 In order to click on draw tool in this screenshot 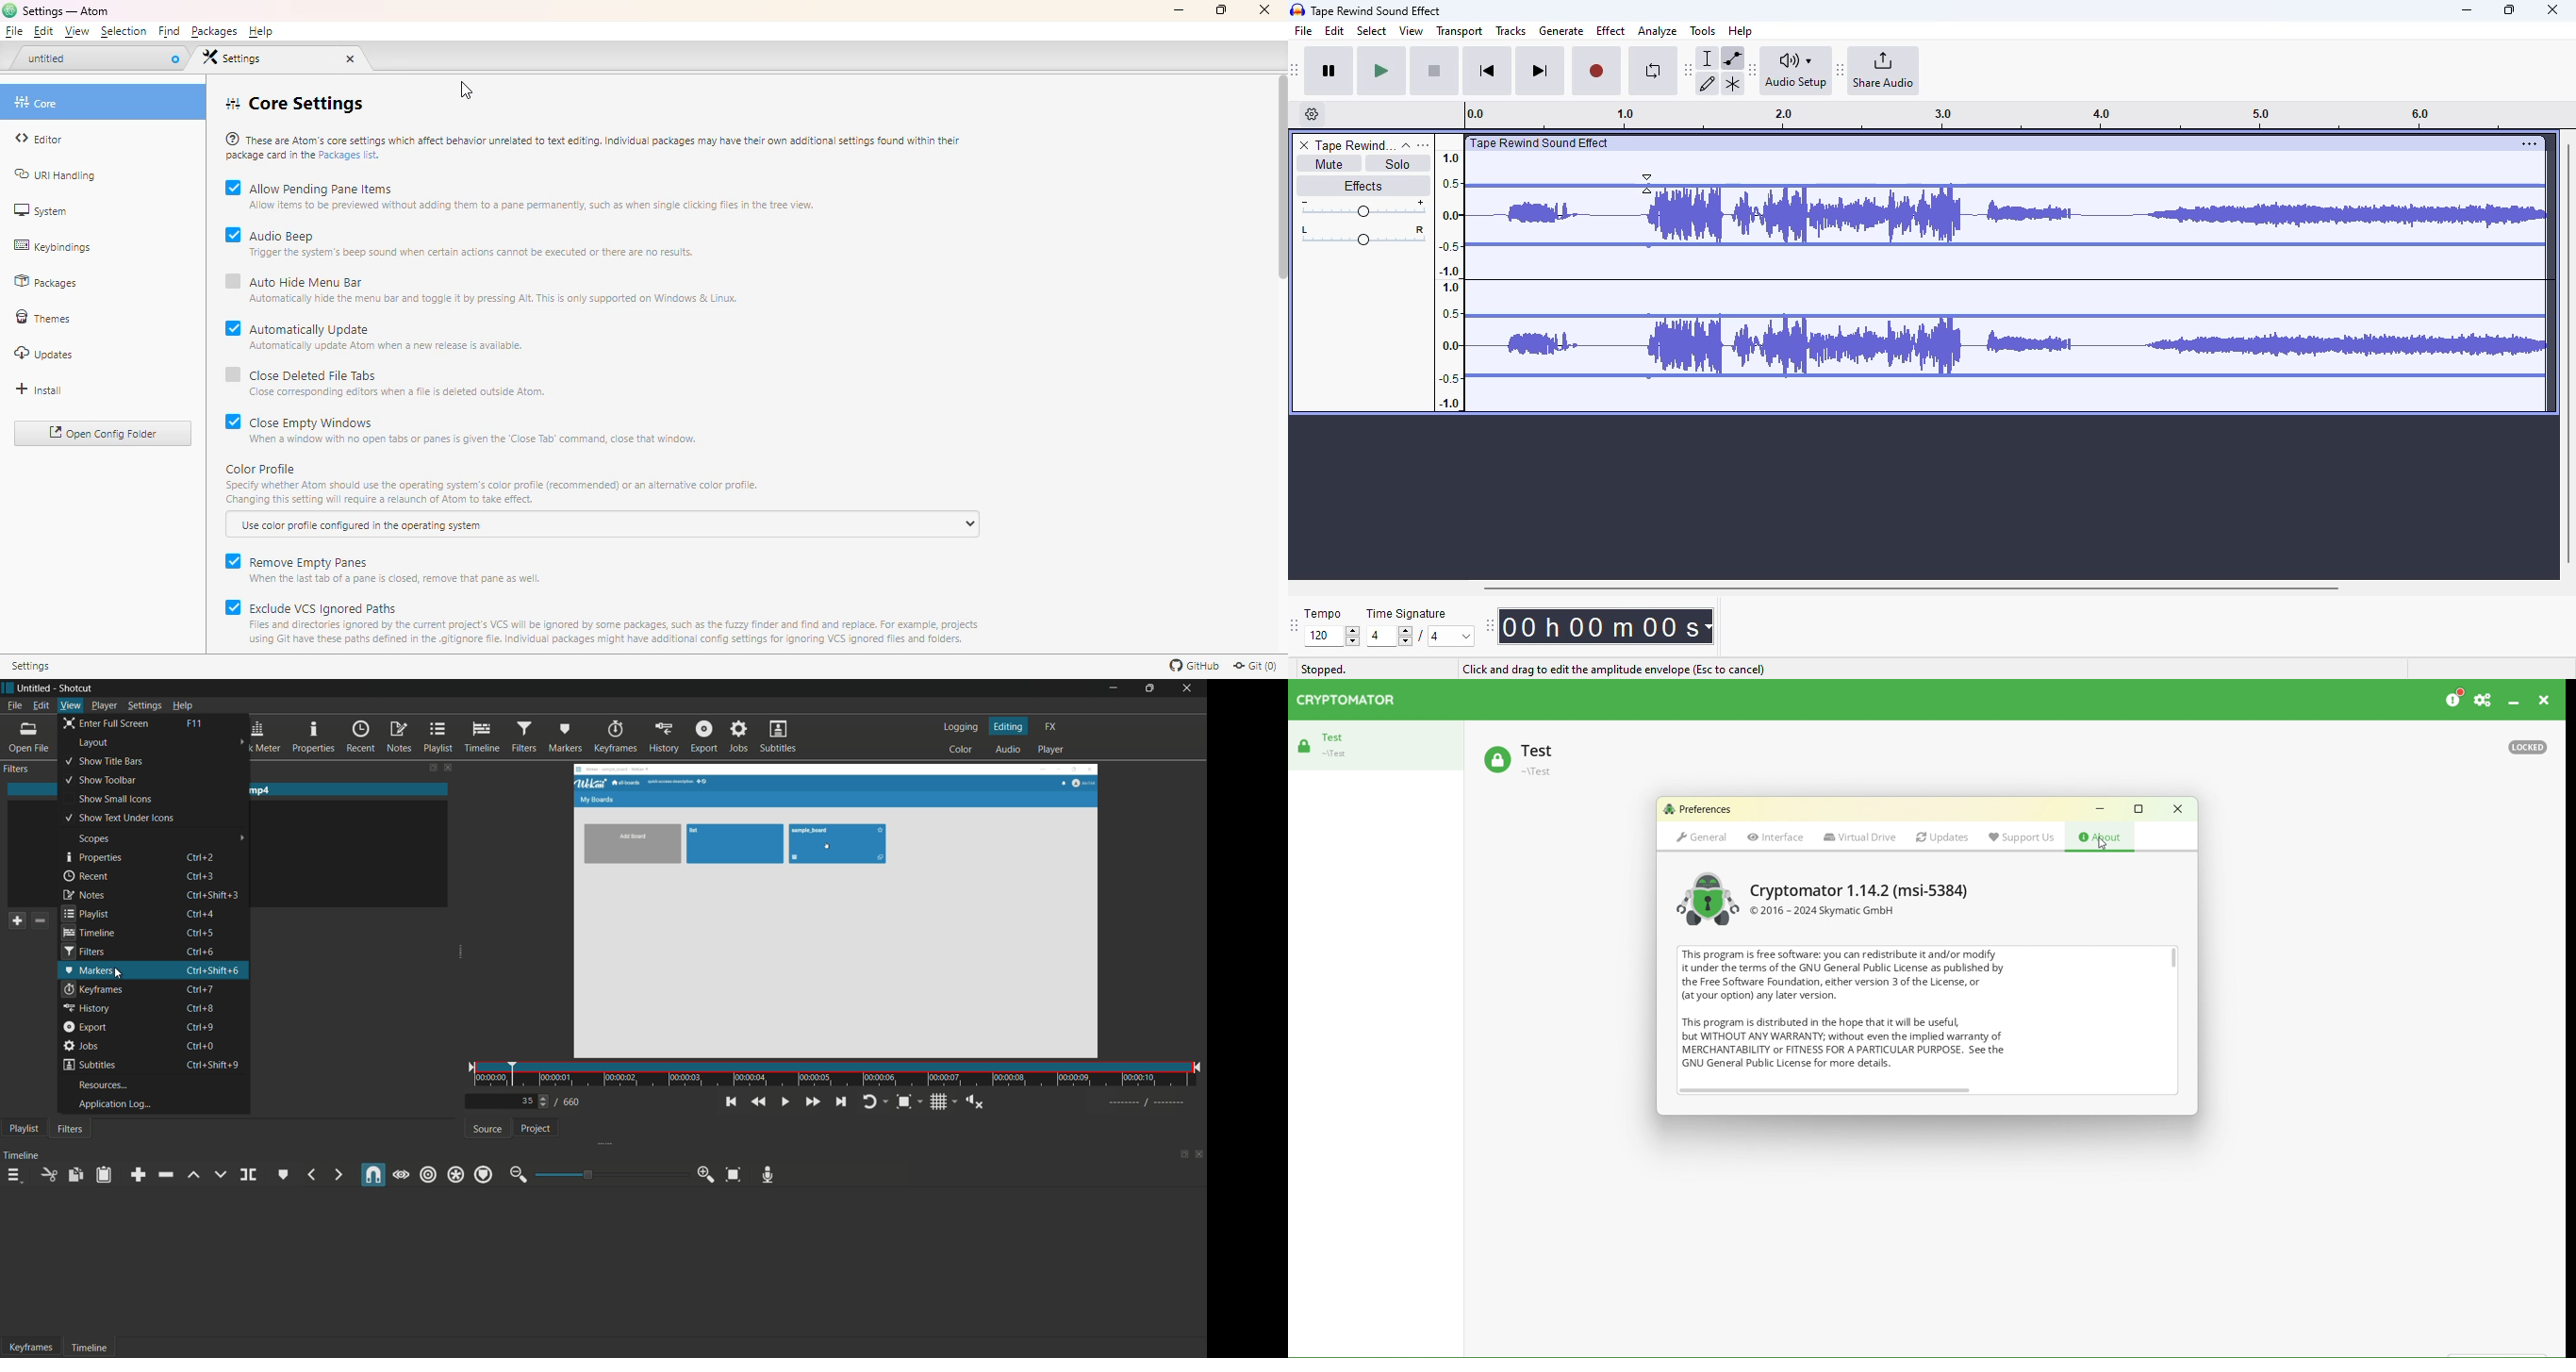, I will do `click(1709, 83)`.